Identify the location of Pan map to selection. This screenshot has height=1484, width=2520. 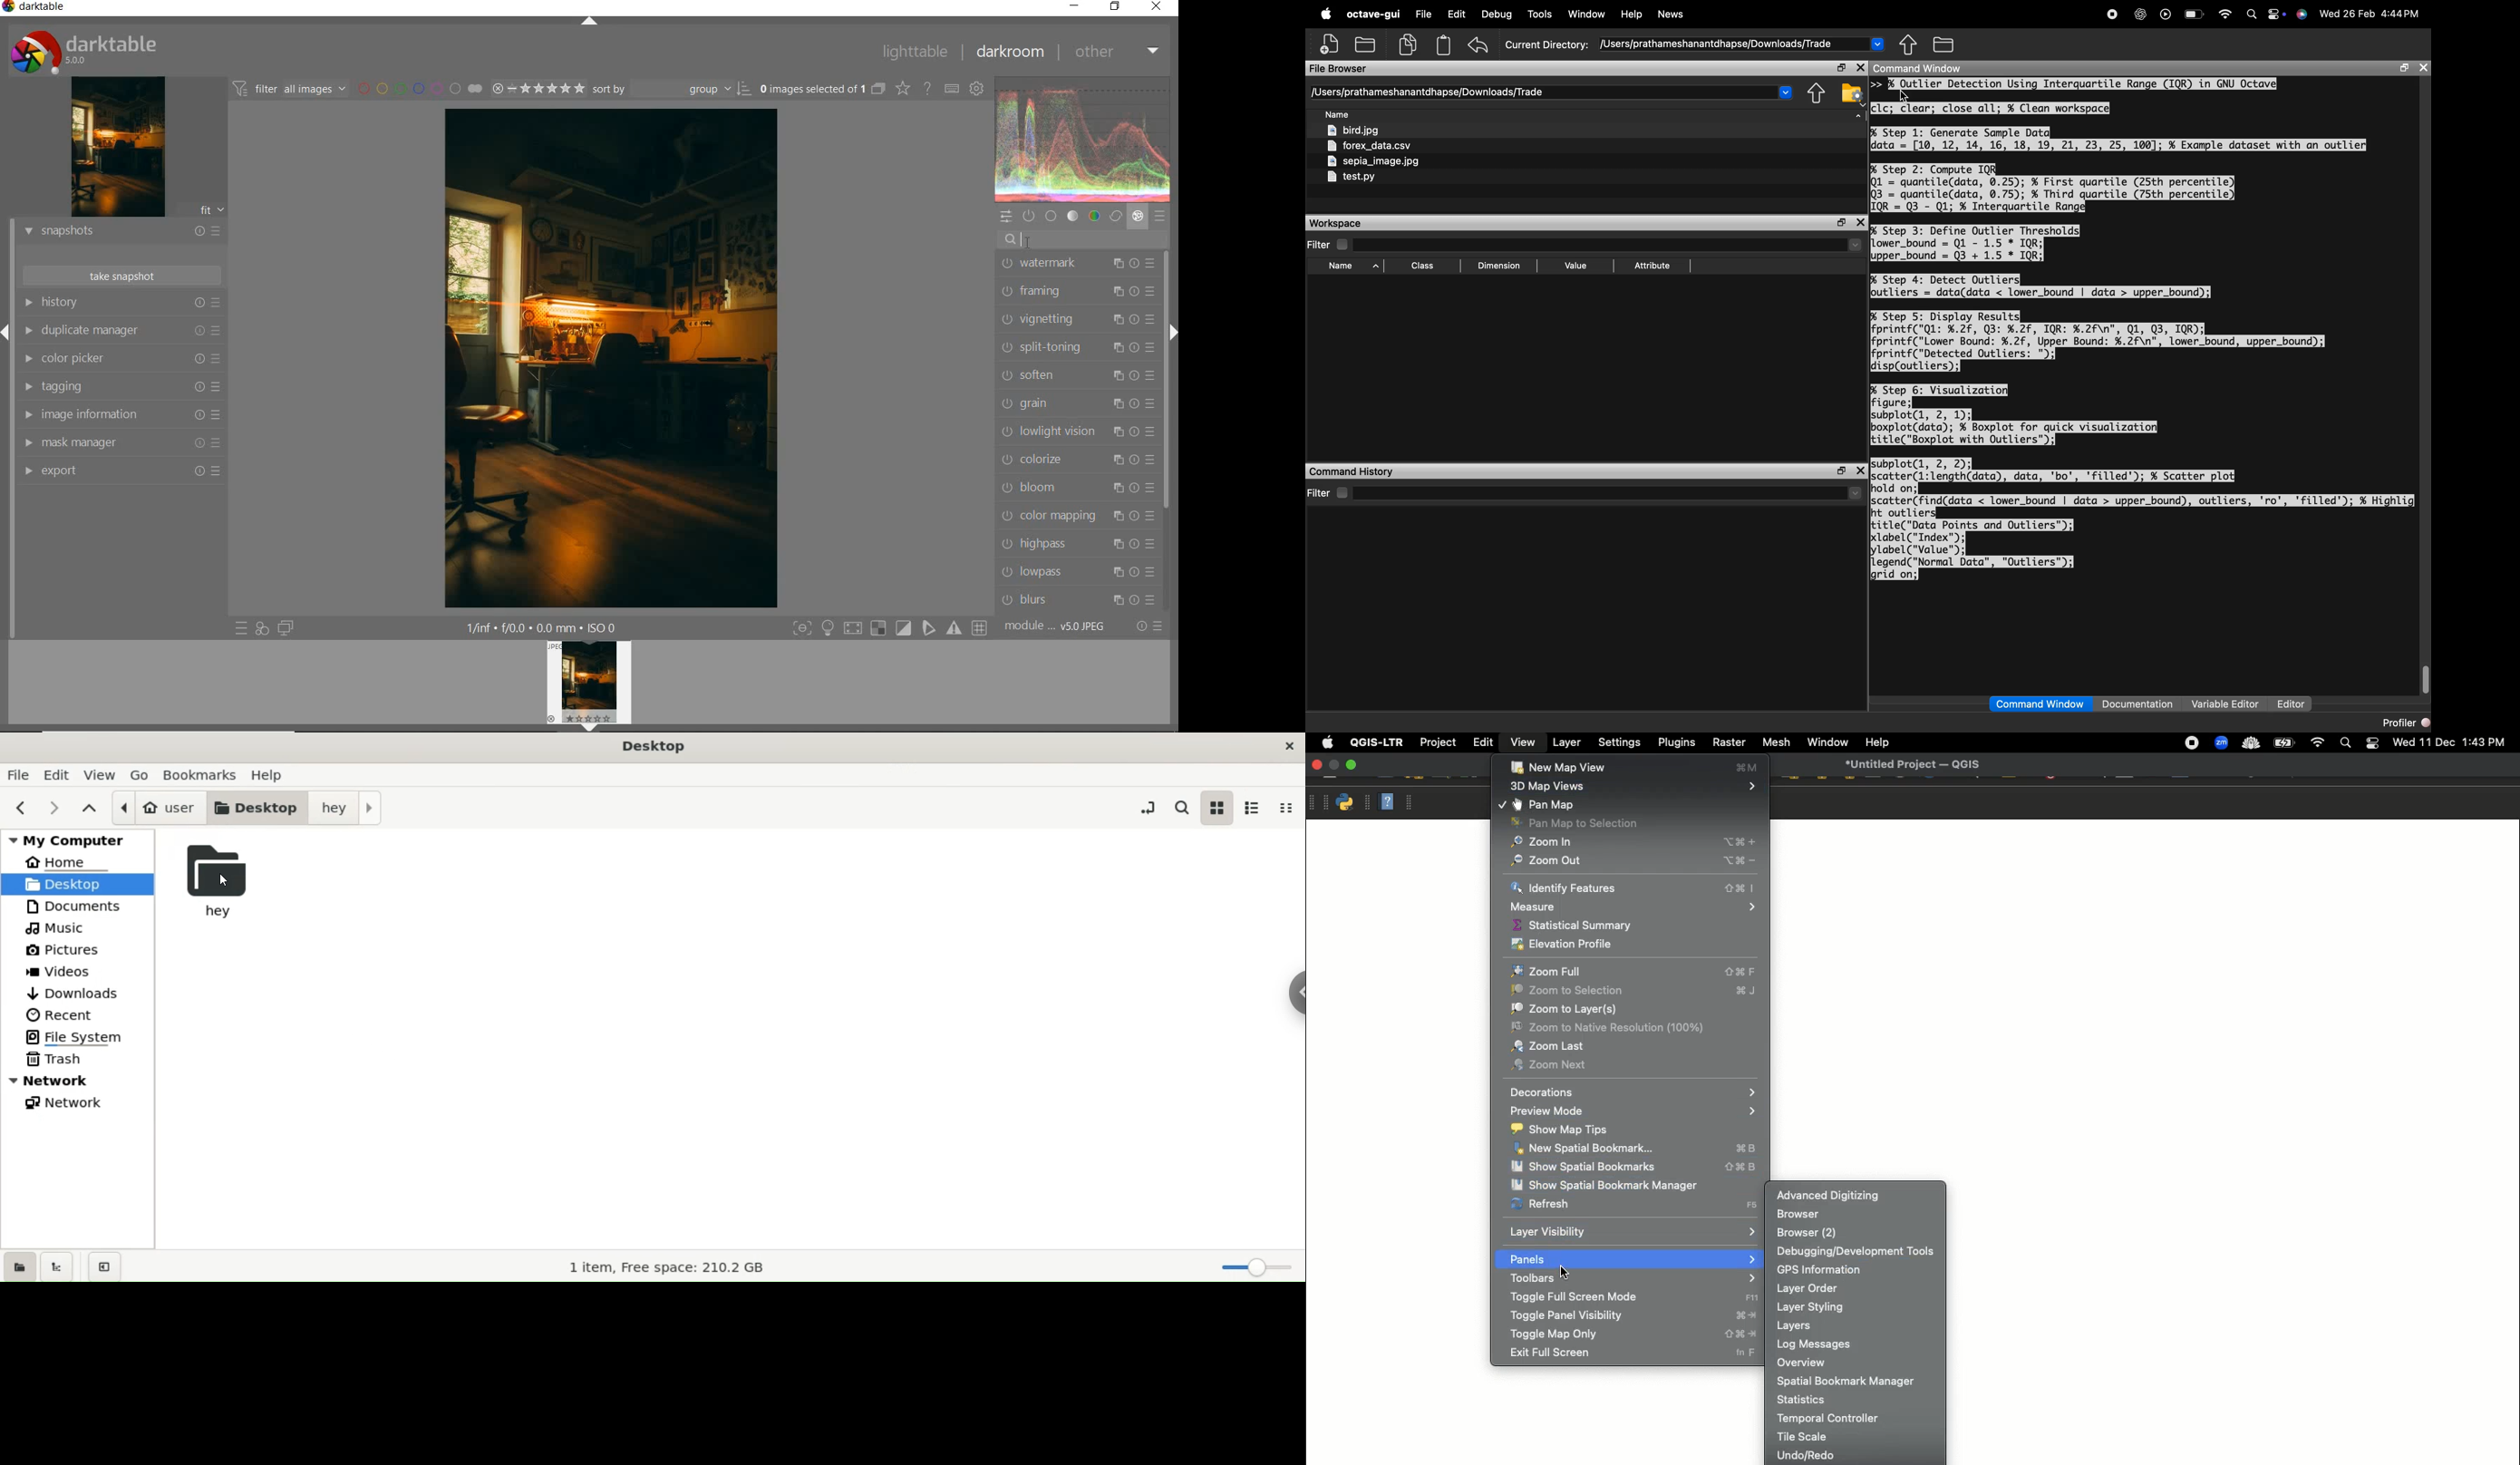
(1625, 823).